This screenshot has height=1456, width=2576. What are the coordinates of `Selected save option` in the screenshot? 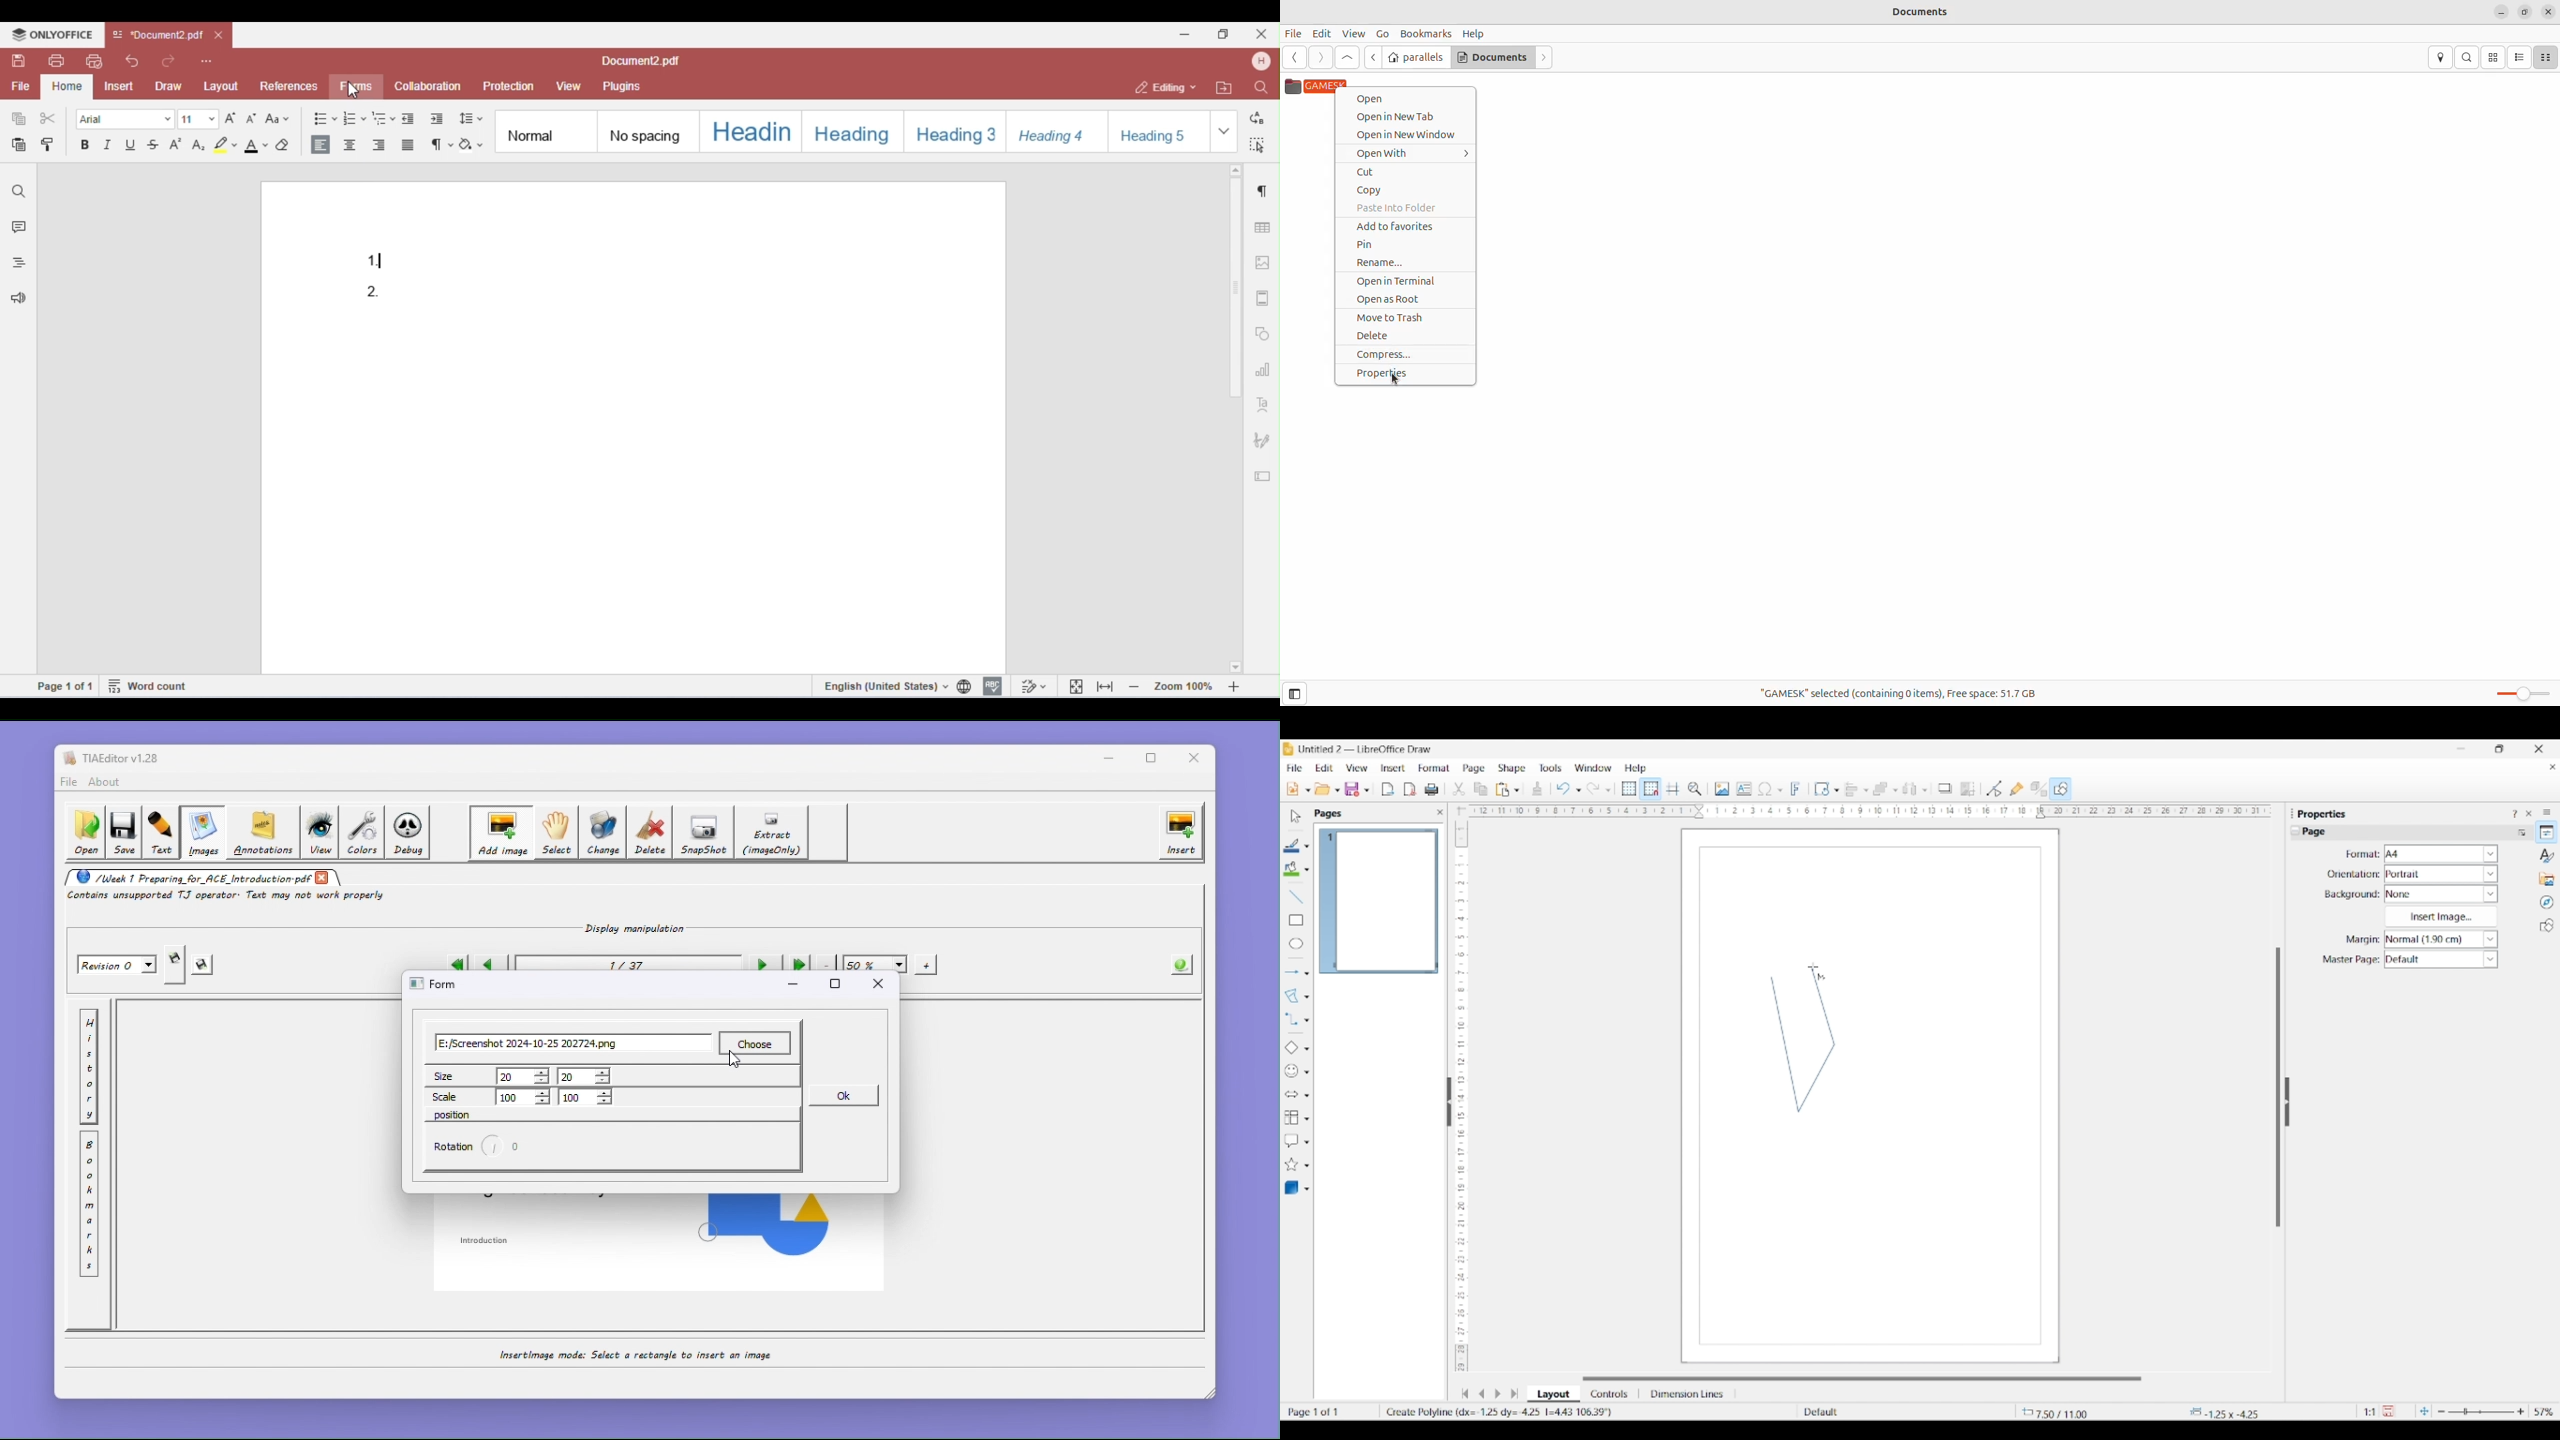 It's located at (1353, 789).